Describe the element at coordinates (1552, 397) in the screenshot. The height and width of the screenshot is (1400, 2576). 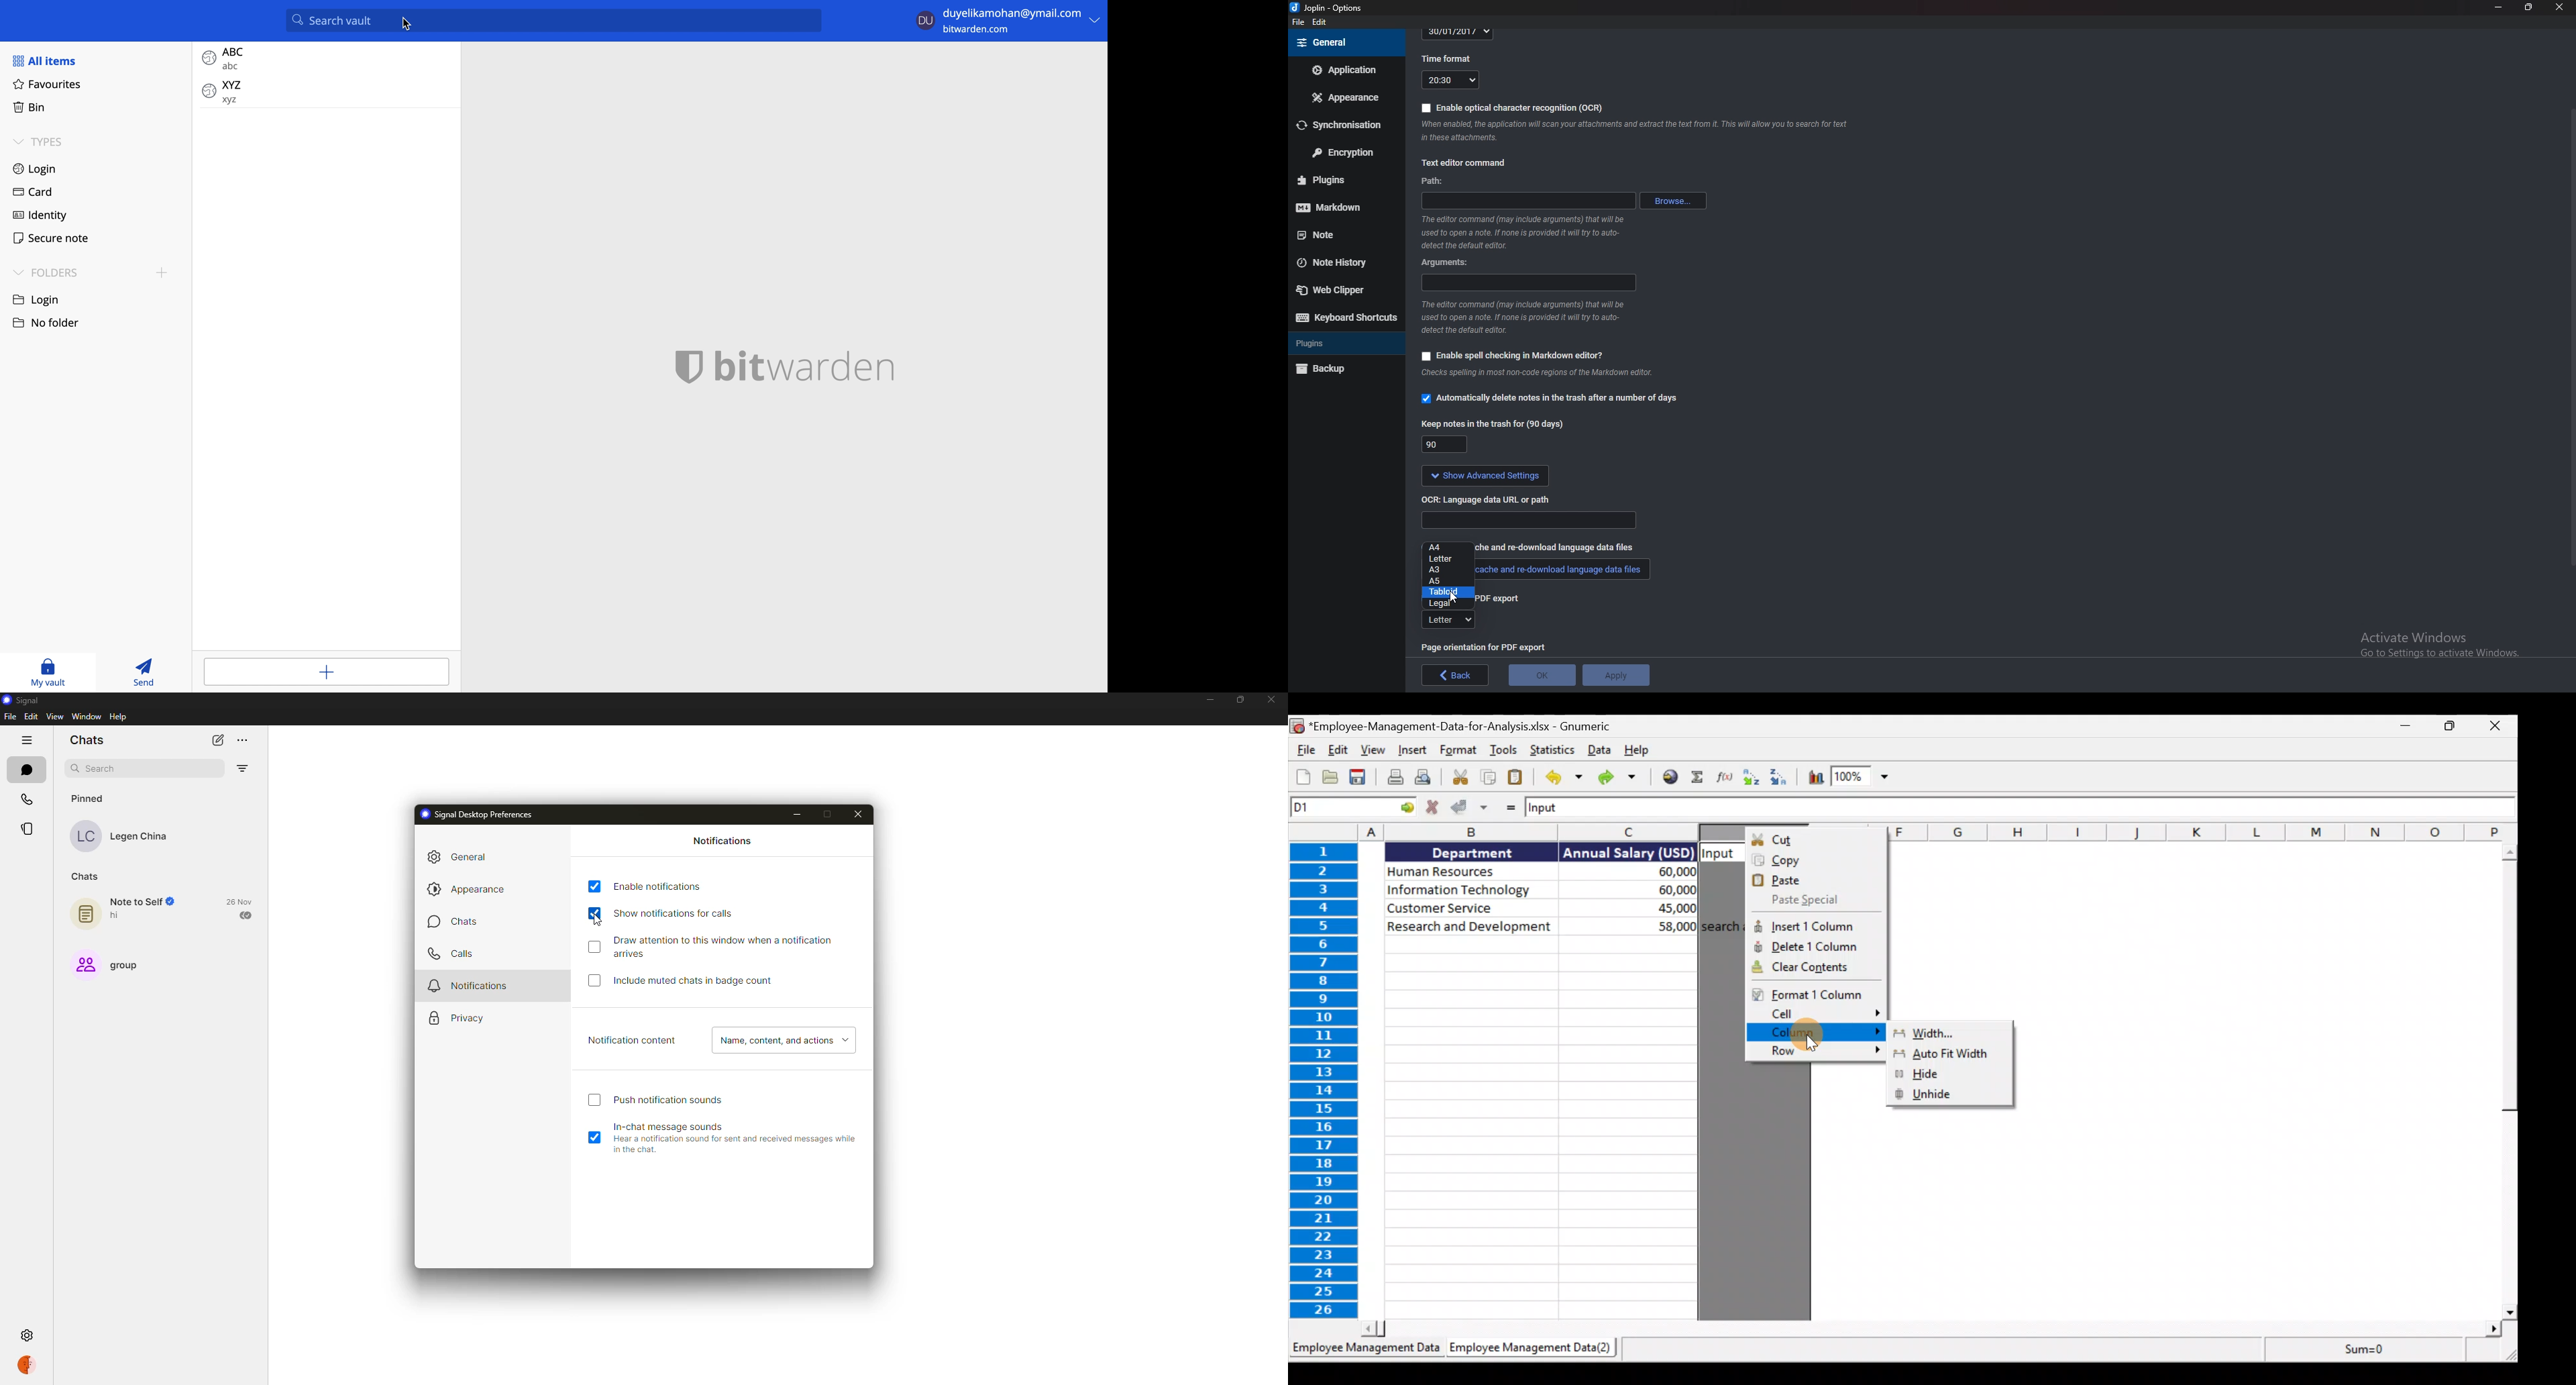
I see `Automatically delete notes` at that location.